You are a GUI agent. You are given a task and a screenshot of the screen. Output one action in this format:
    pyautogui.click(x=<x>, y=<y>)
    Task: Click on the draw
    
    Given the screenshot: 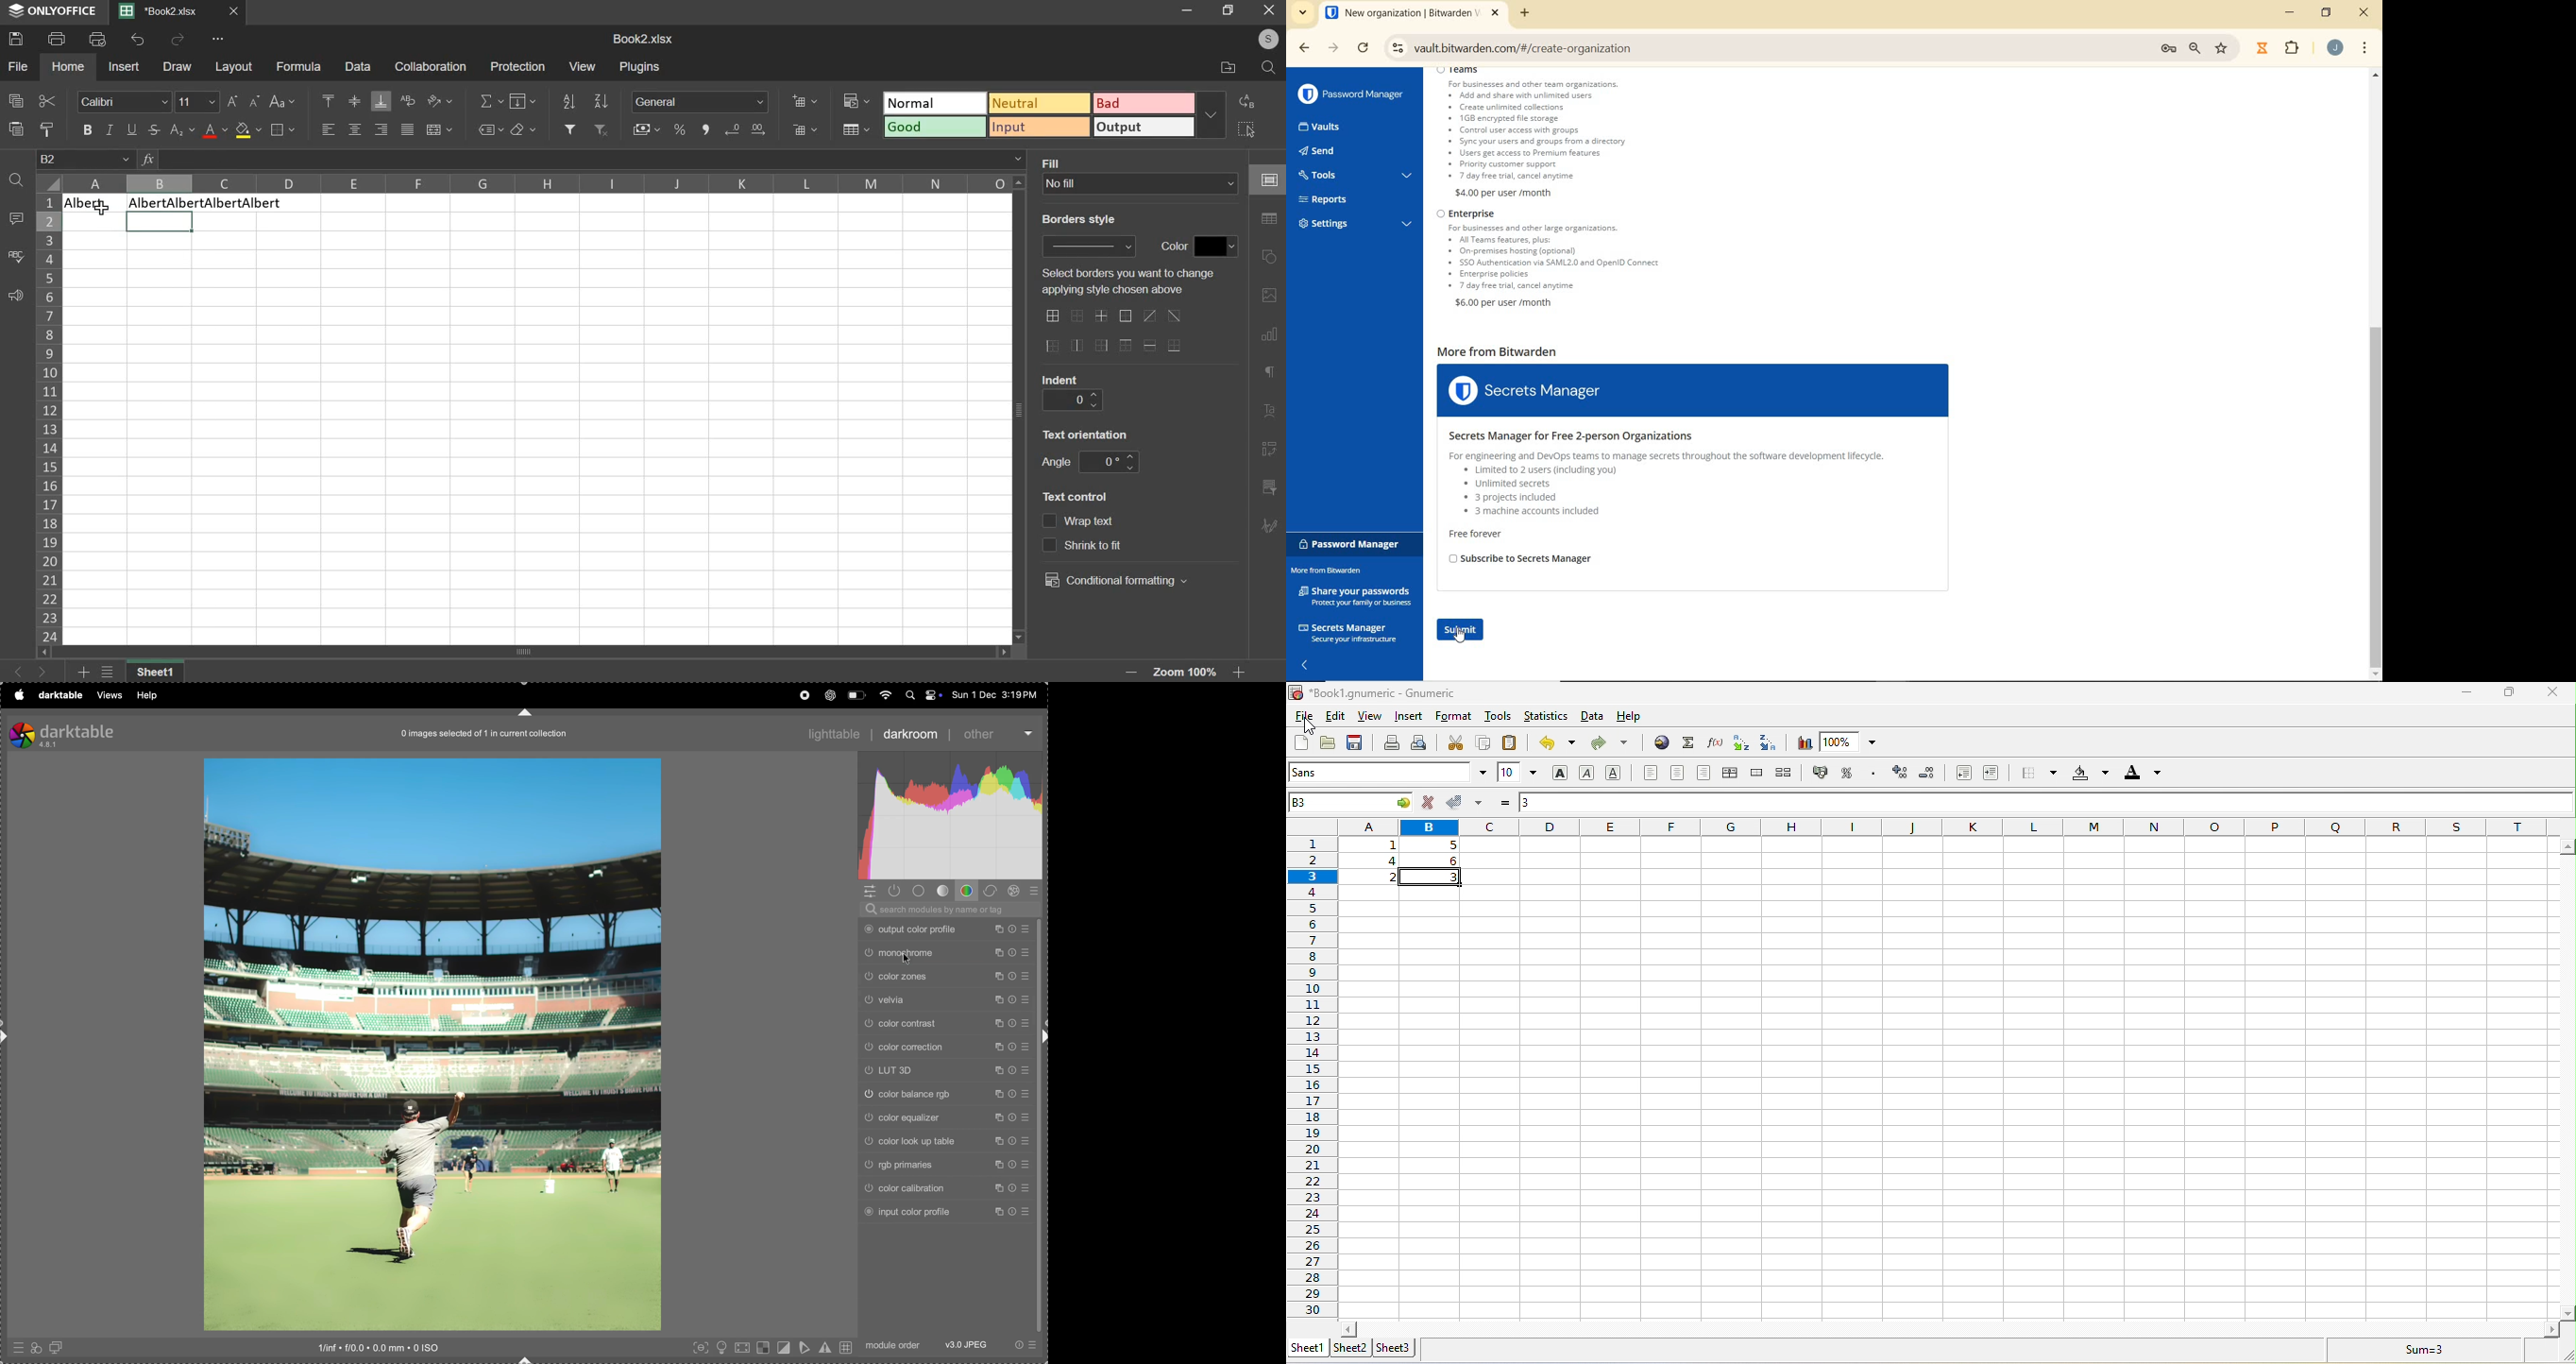 What is the action you would take?
    pyautogui.click(x=178, y=66)
    